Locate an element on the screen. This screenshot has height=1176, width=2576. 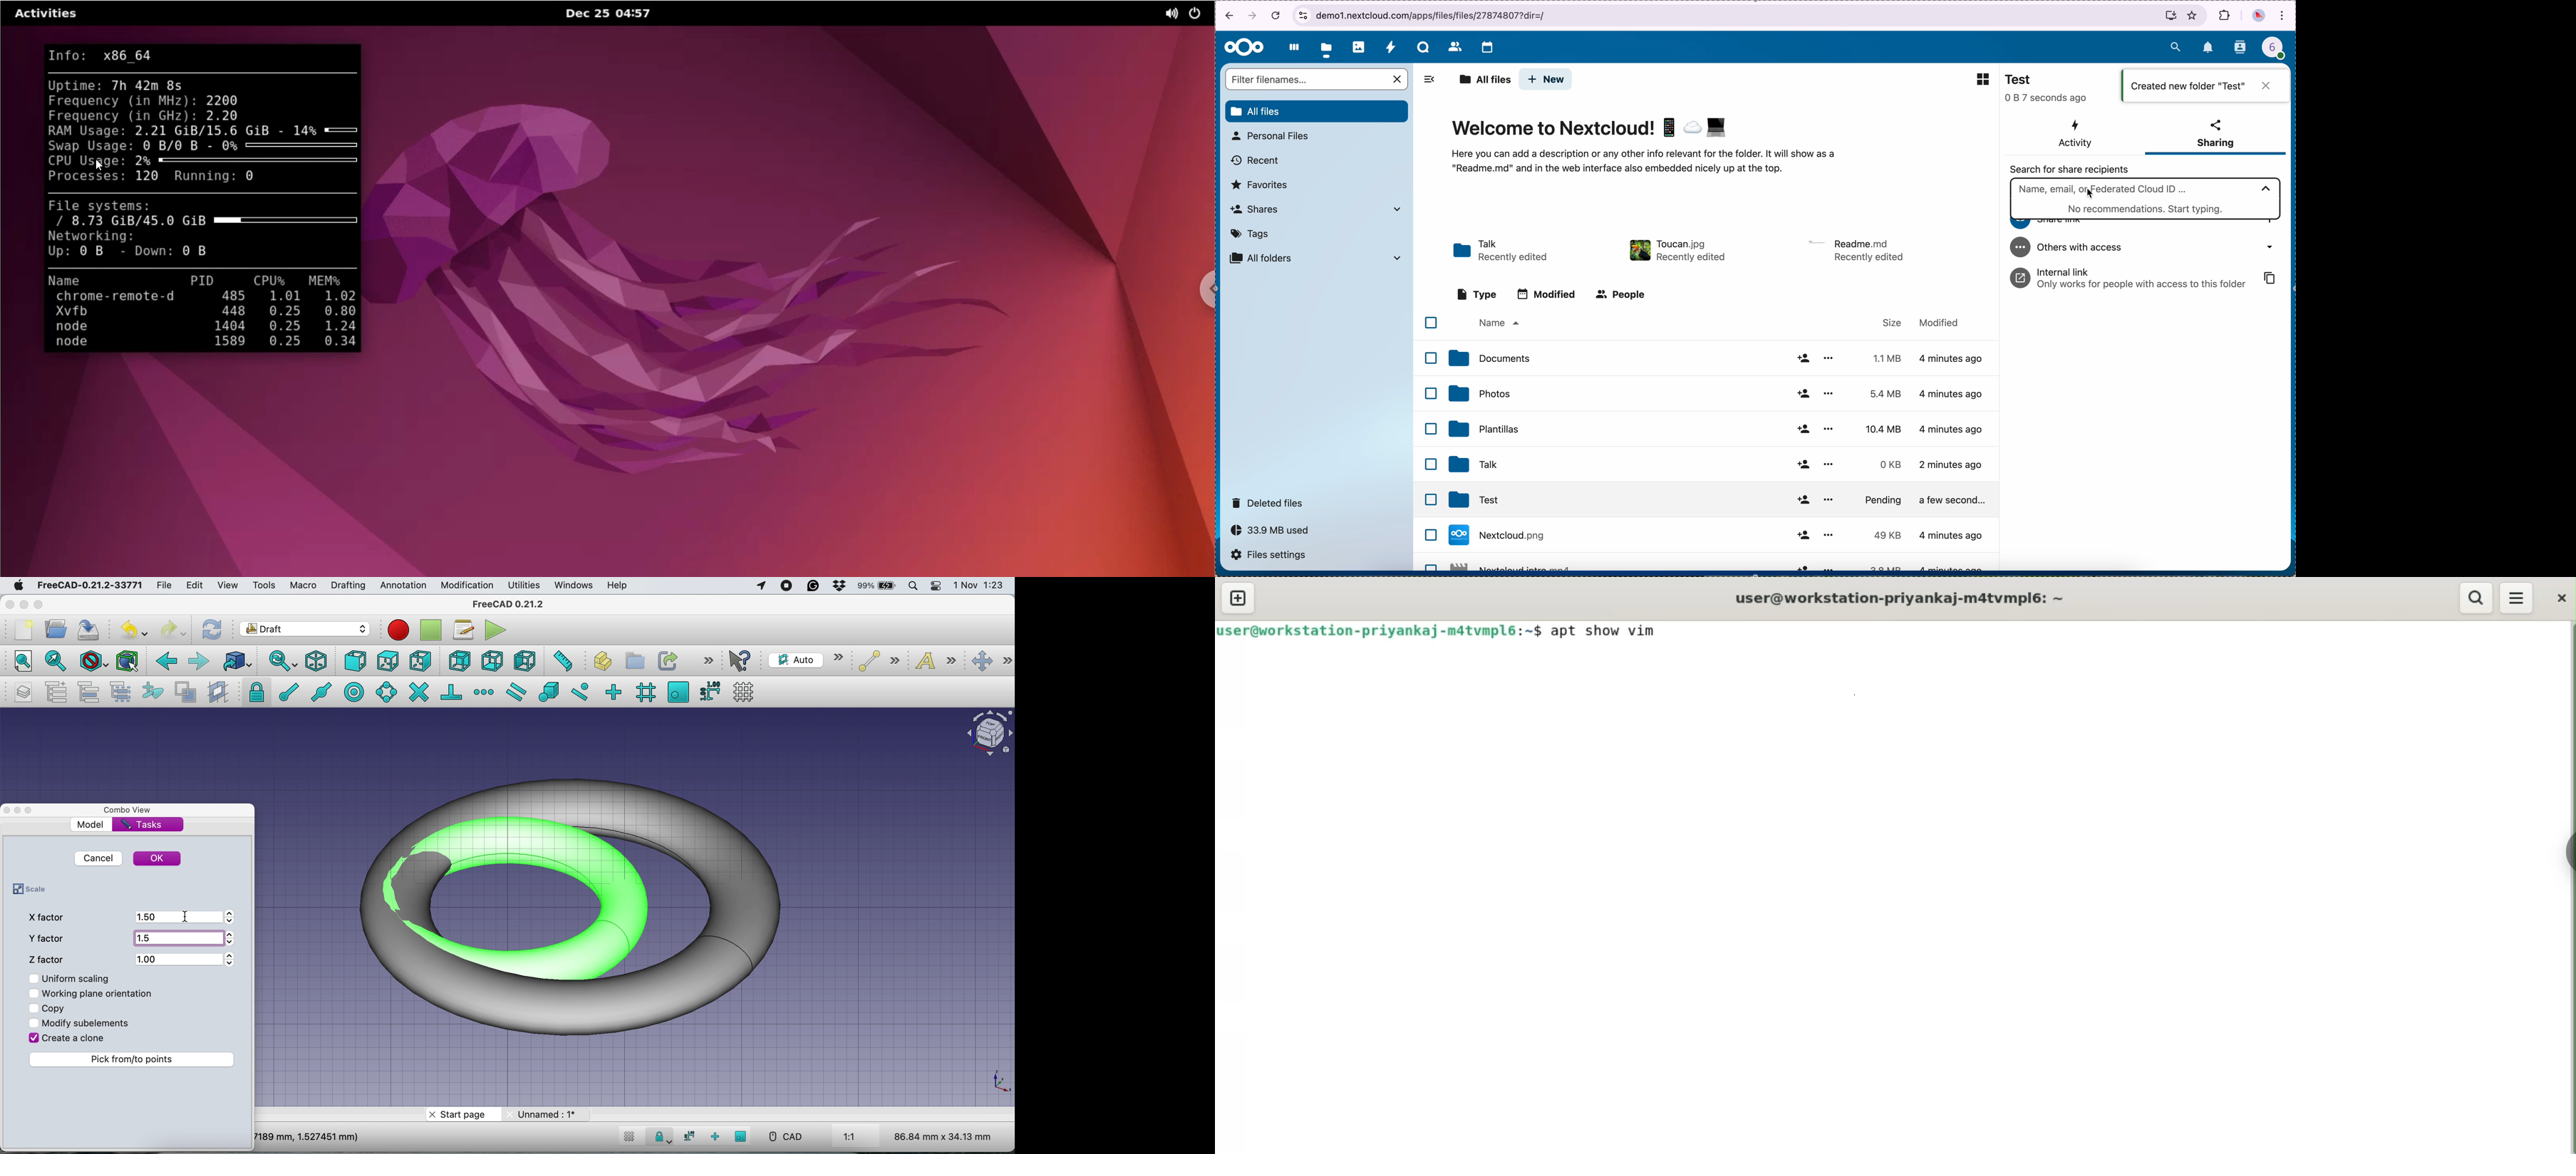
size is located at coordinates (1893, 321).